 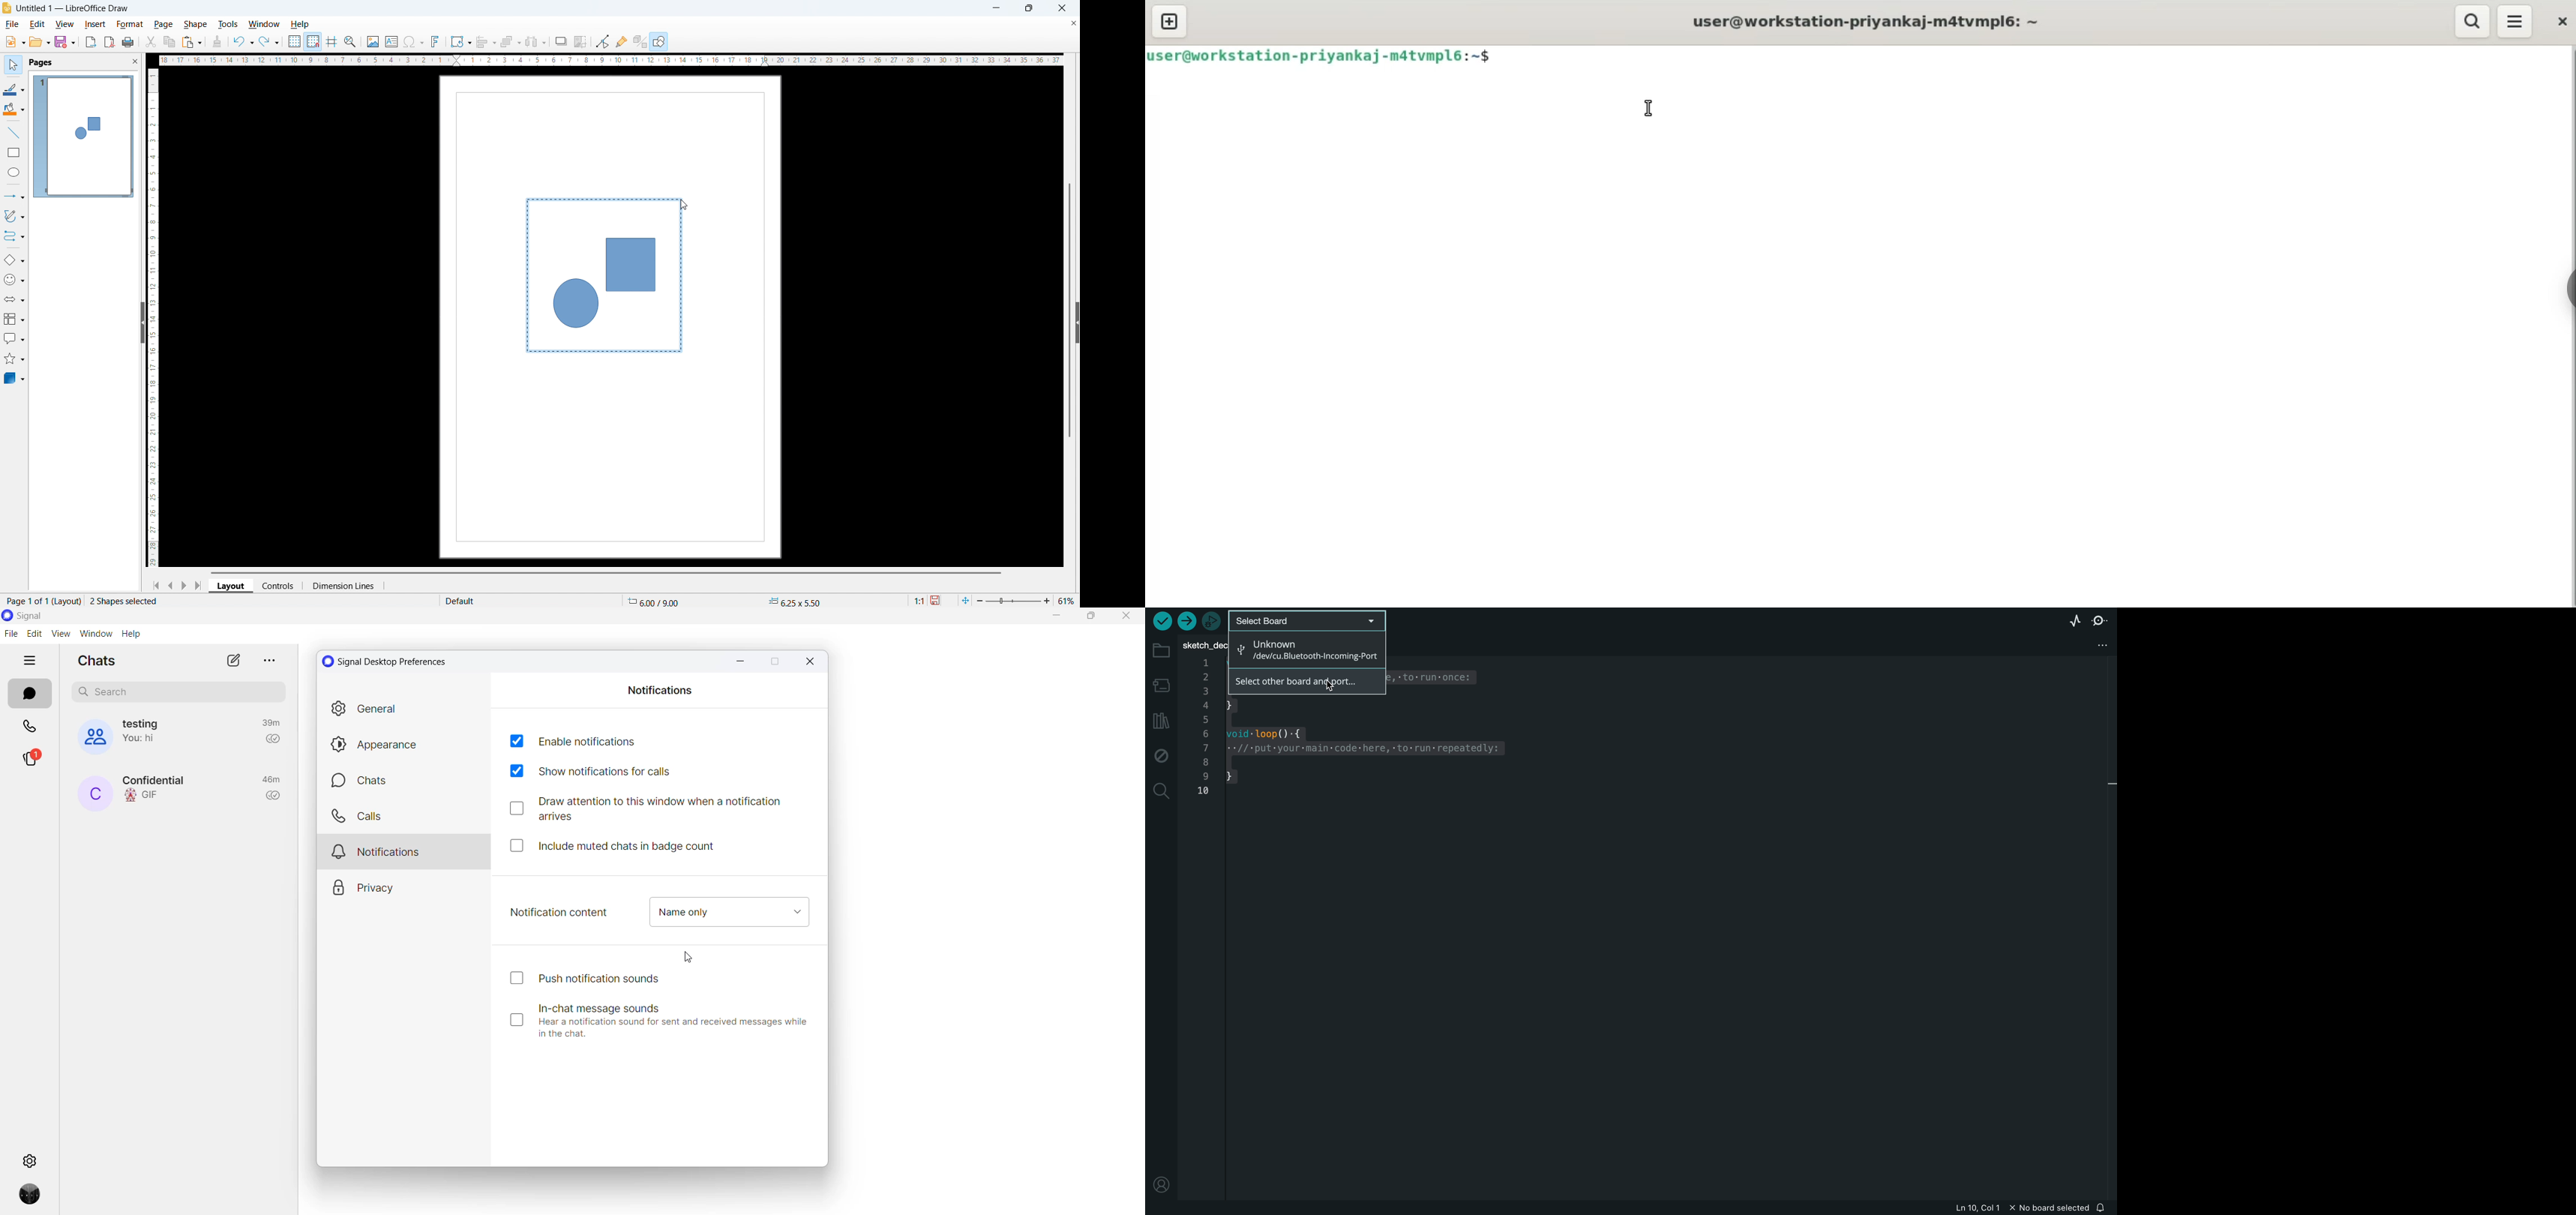 I want to click on notification content, so click(x=560, y=912).